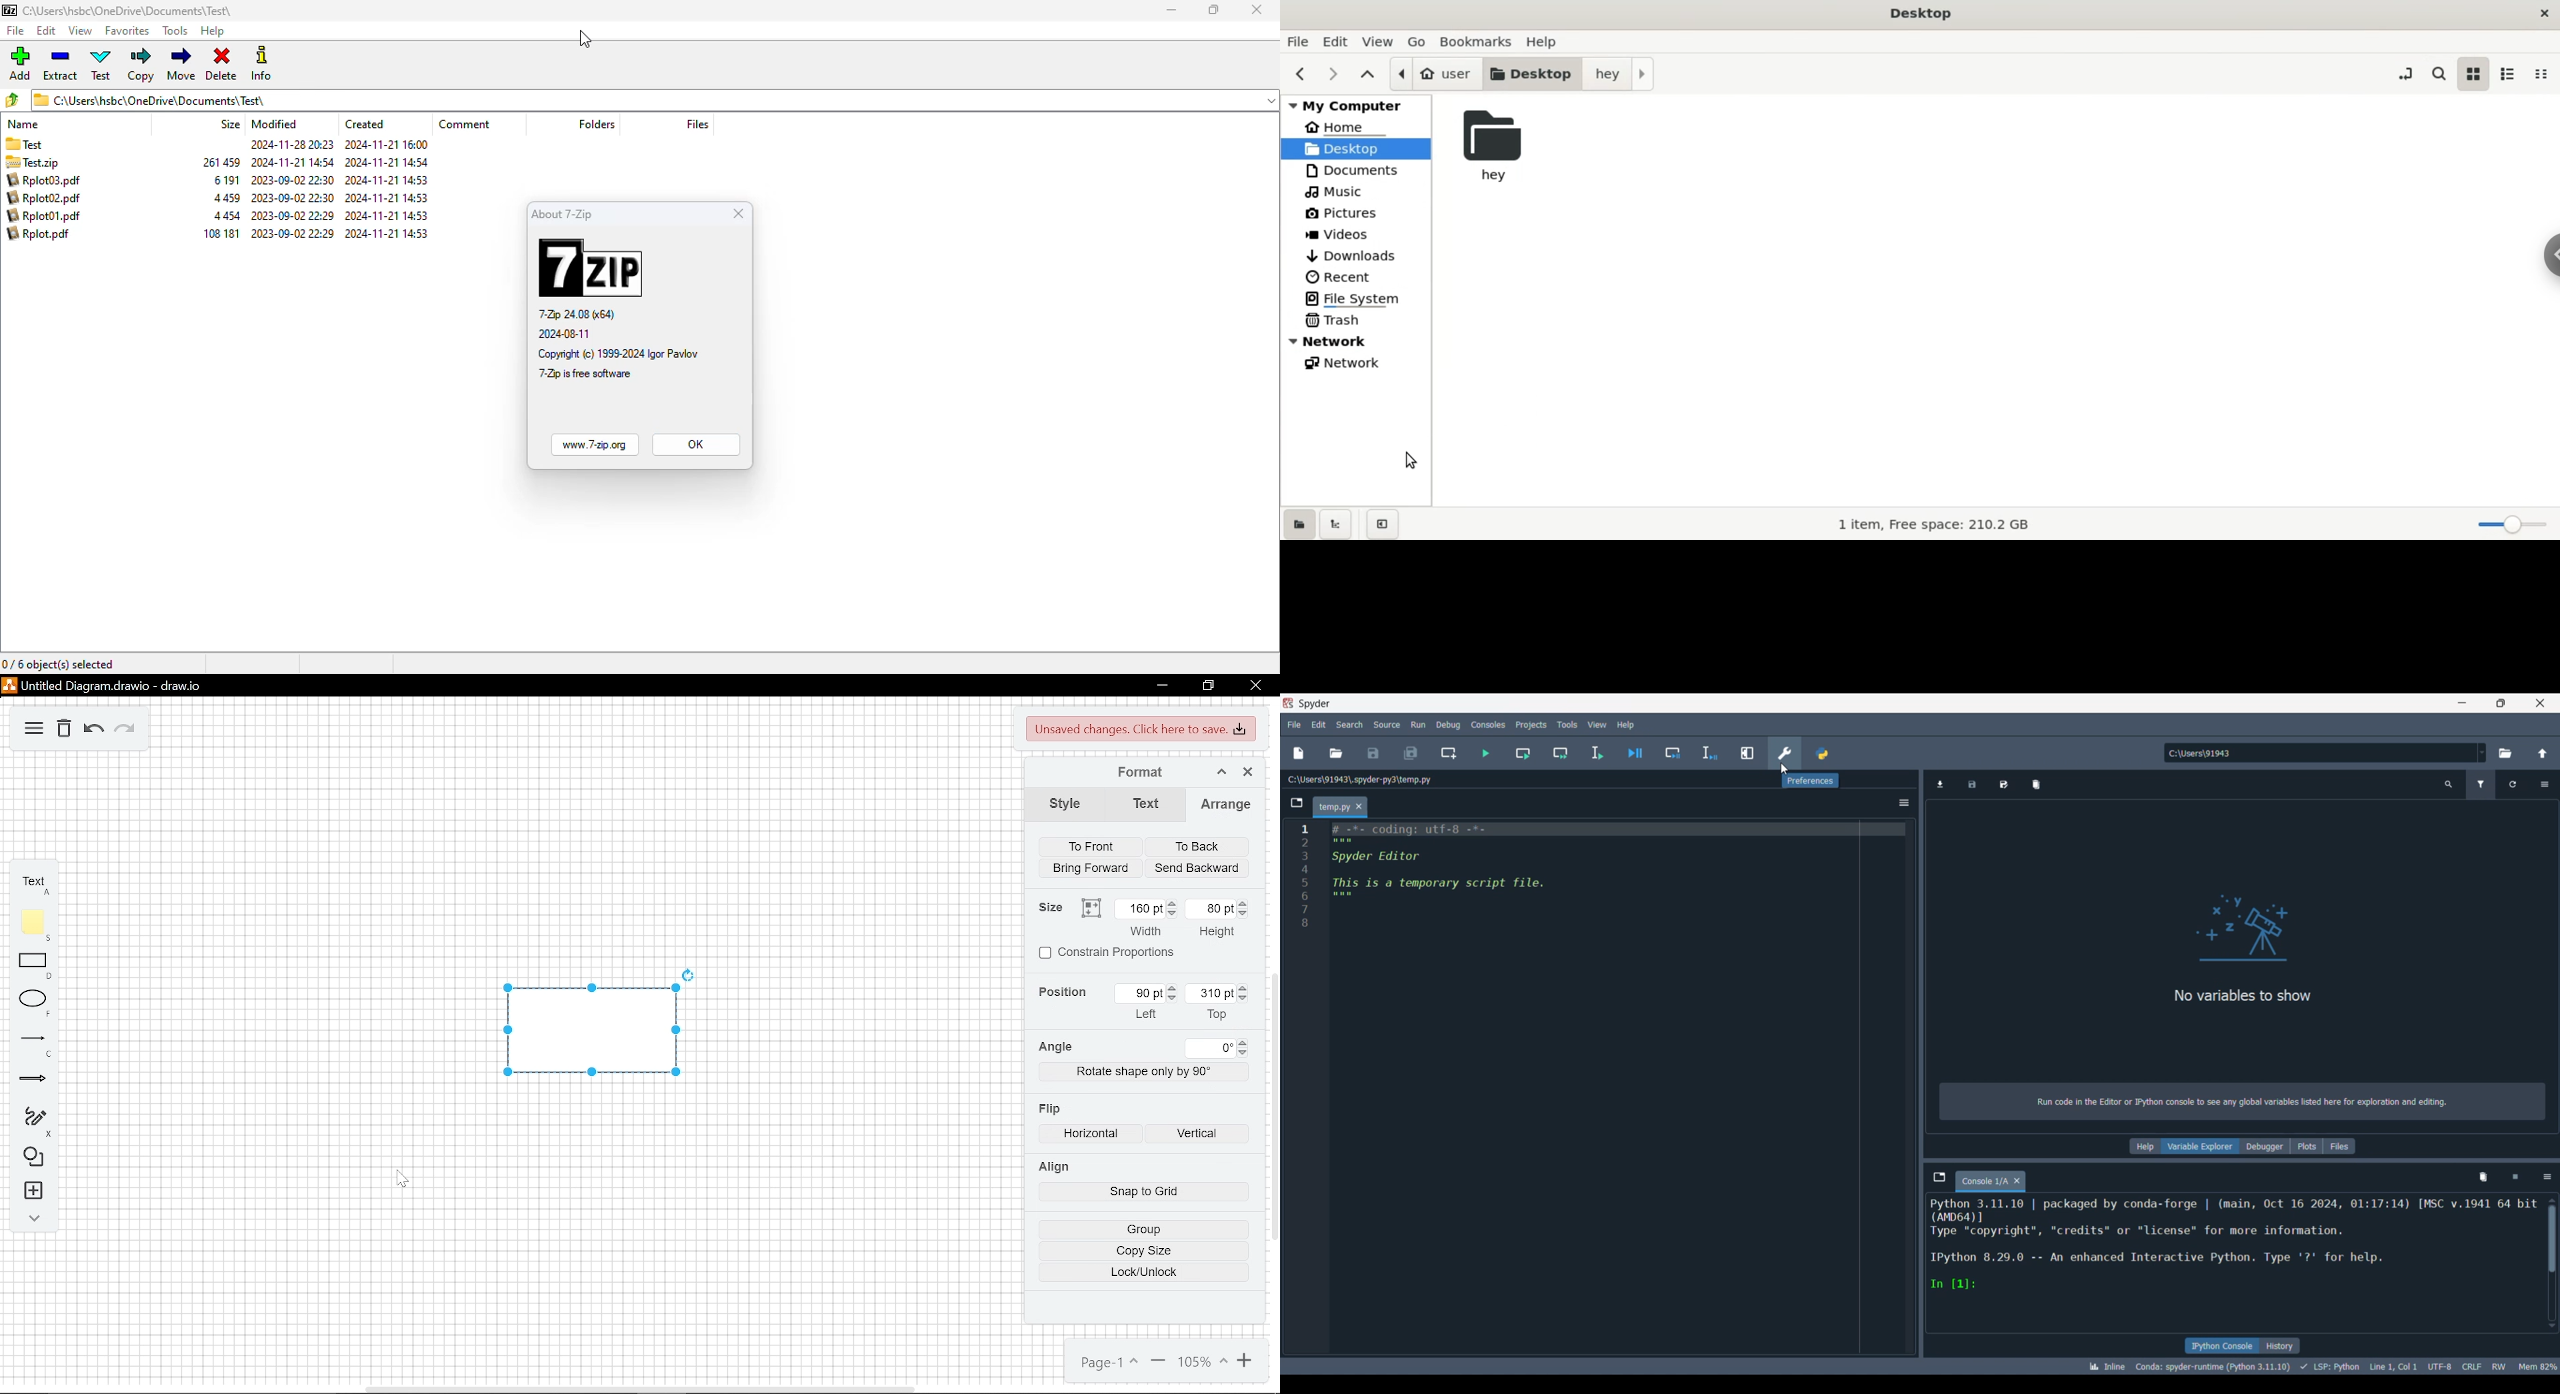 This screenshot has height=1400, width=2576. What do you see at coordinates (227, 180) in the screenshot?
I see `6 191` at bounding box center [227, 180].